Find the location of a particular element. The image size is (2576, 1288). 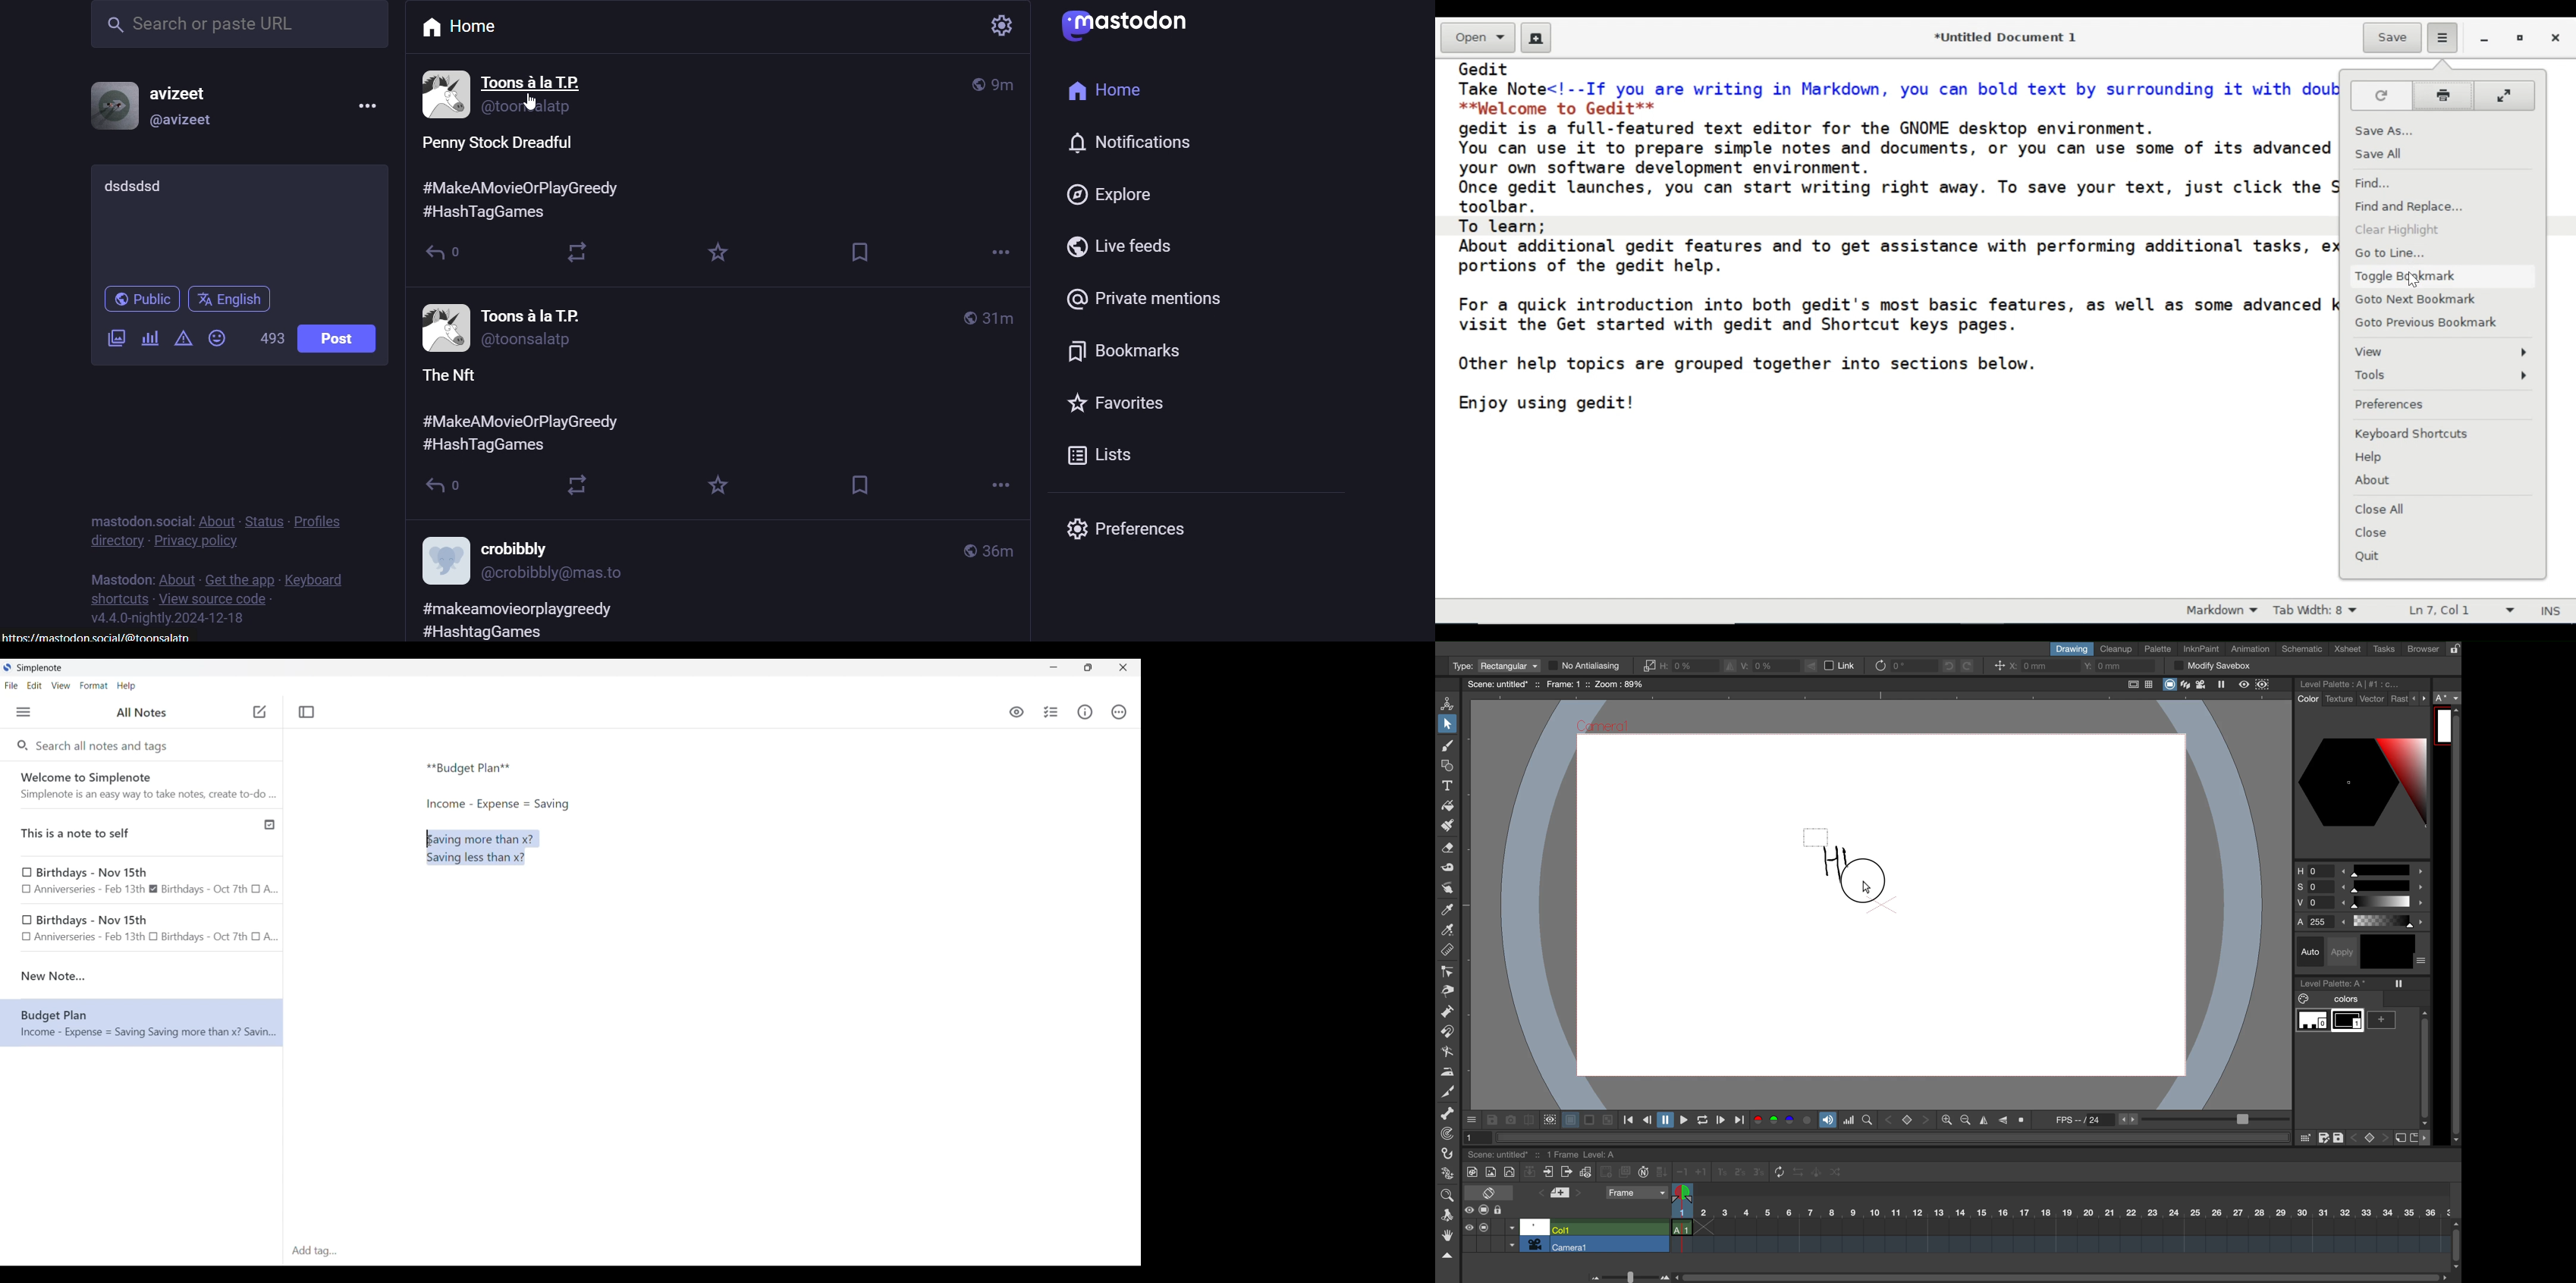

Toggle to see markdown preview is located at coordinates (1017, 712).